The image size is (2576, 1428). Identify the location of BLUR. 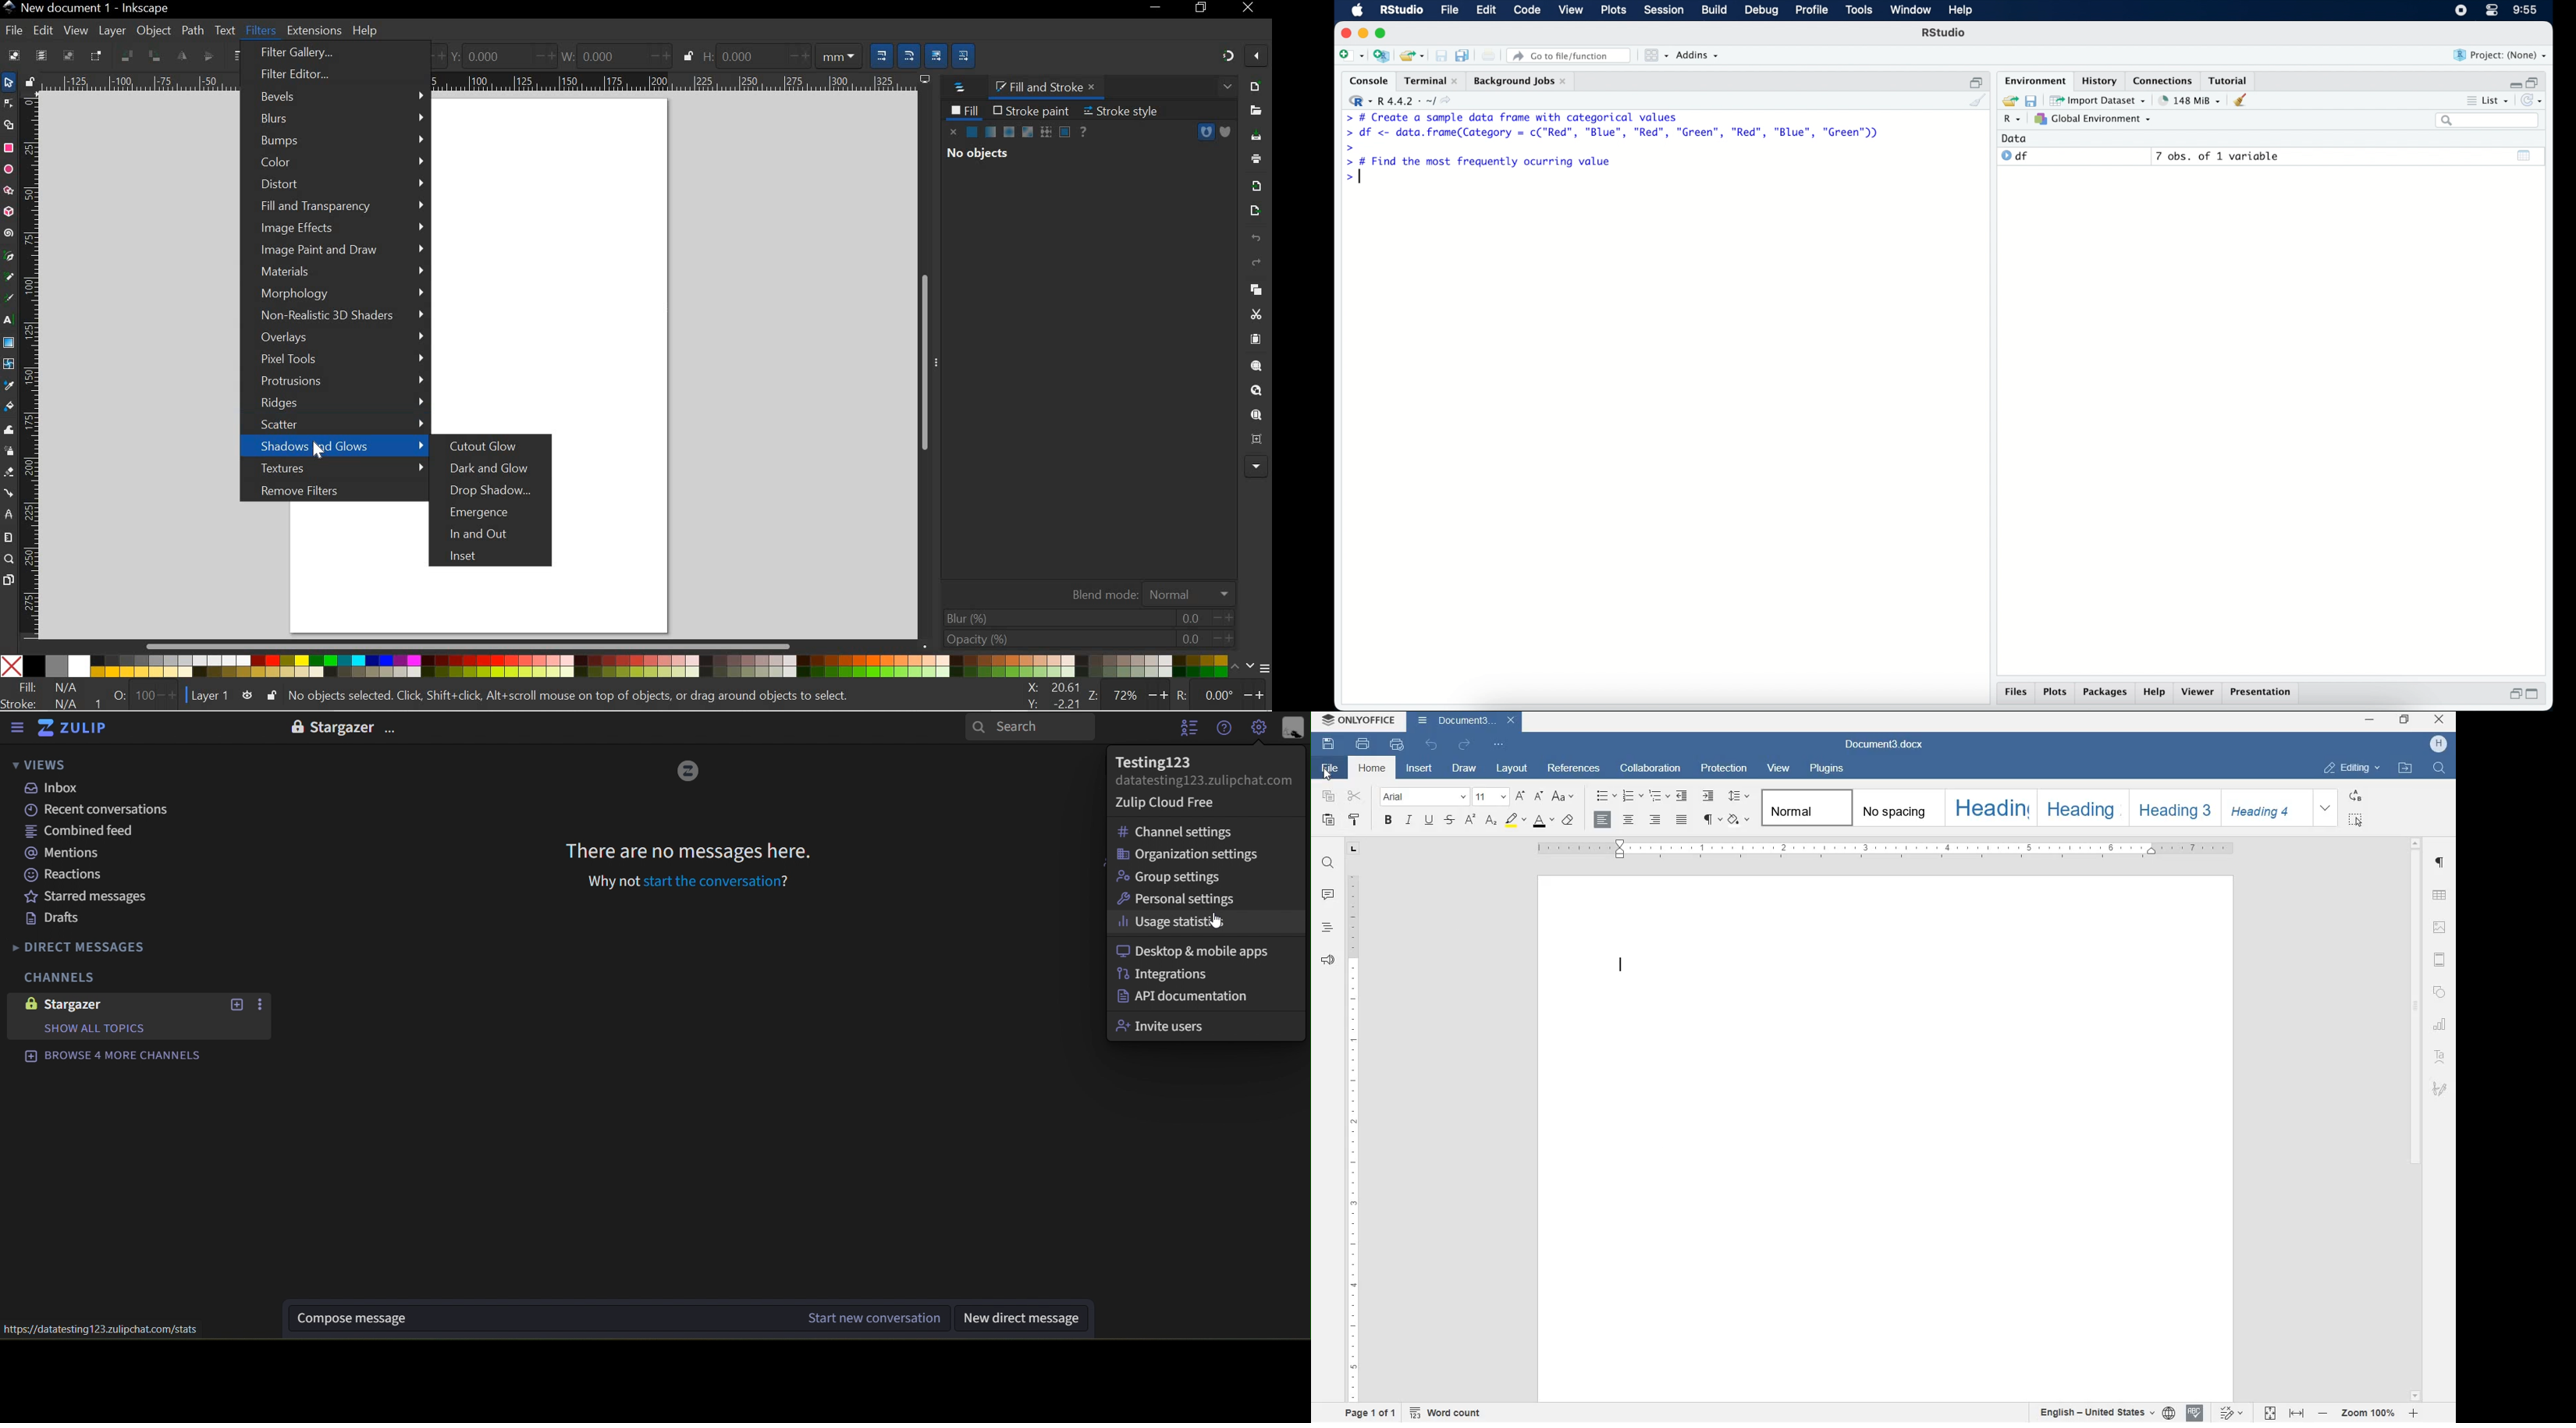
(1087, 617).